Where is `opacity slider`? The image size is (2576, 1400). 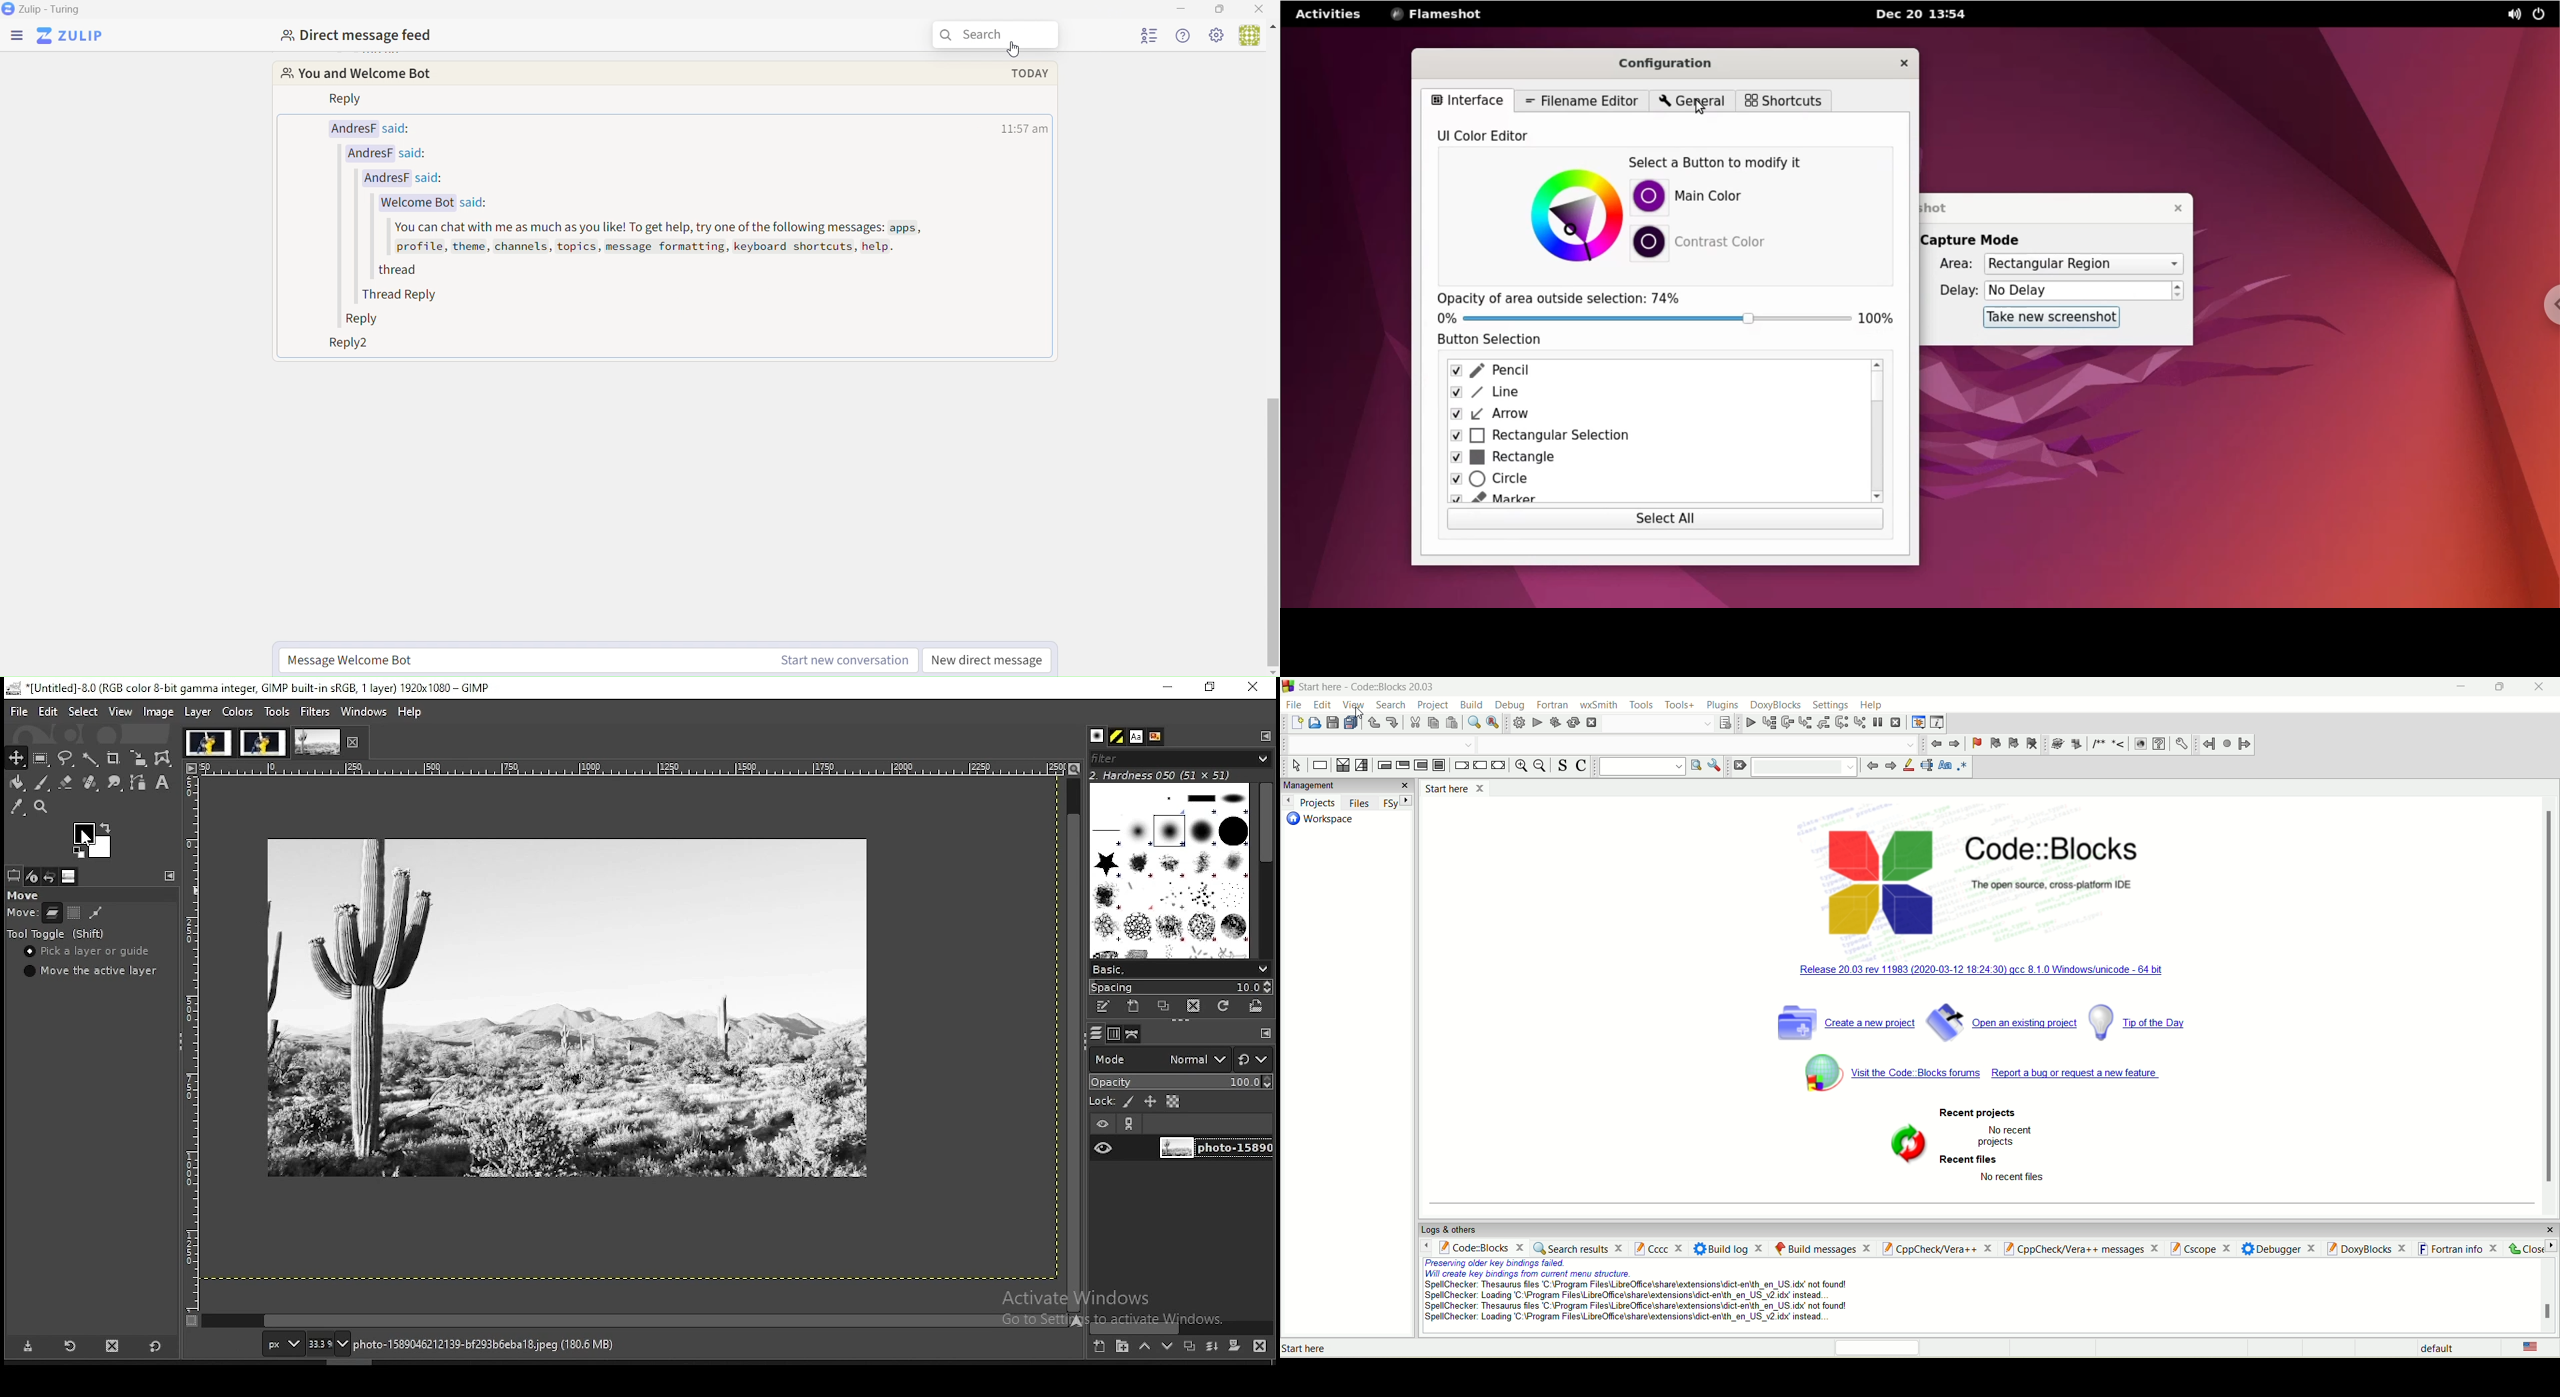
opacity slider is located at coordinates (1658, 321).